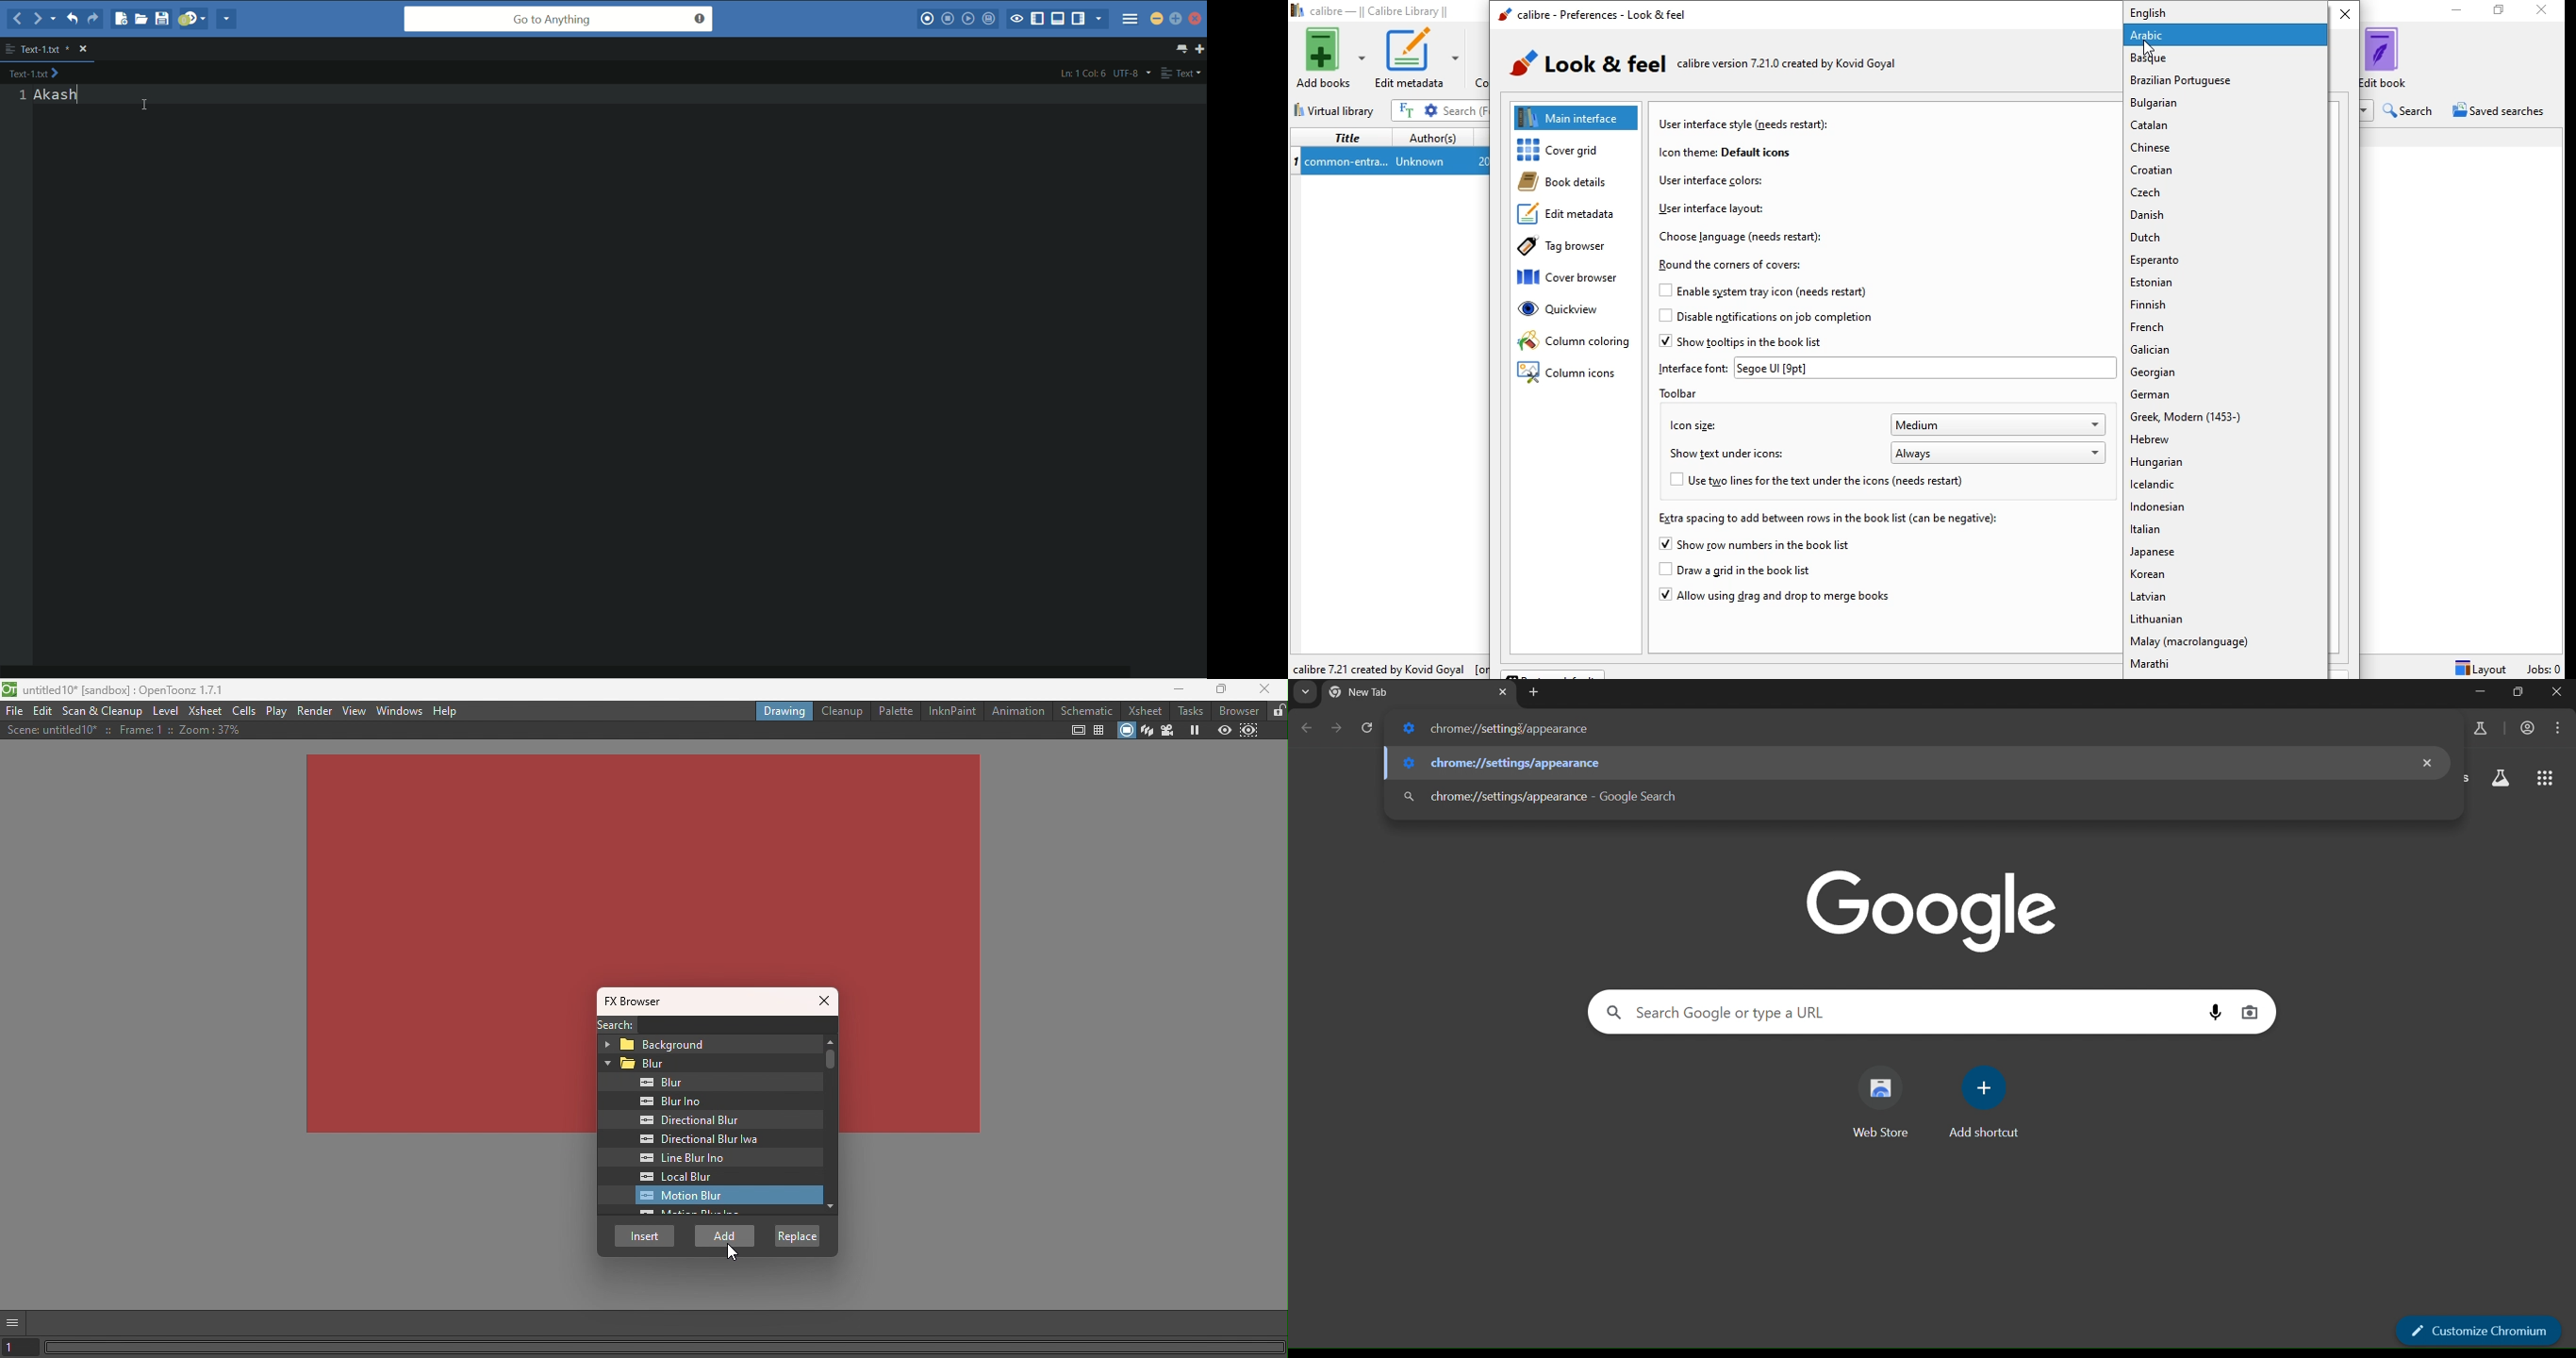 The image size is (2576, 1372). What do you see at coordinates (2499, 13) in the screenshot?
I see `Restore` at bounding box center [2499, 13].